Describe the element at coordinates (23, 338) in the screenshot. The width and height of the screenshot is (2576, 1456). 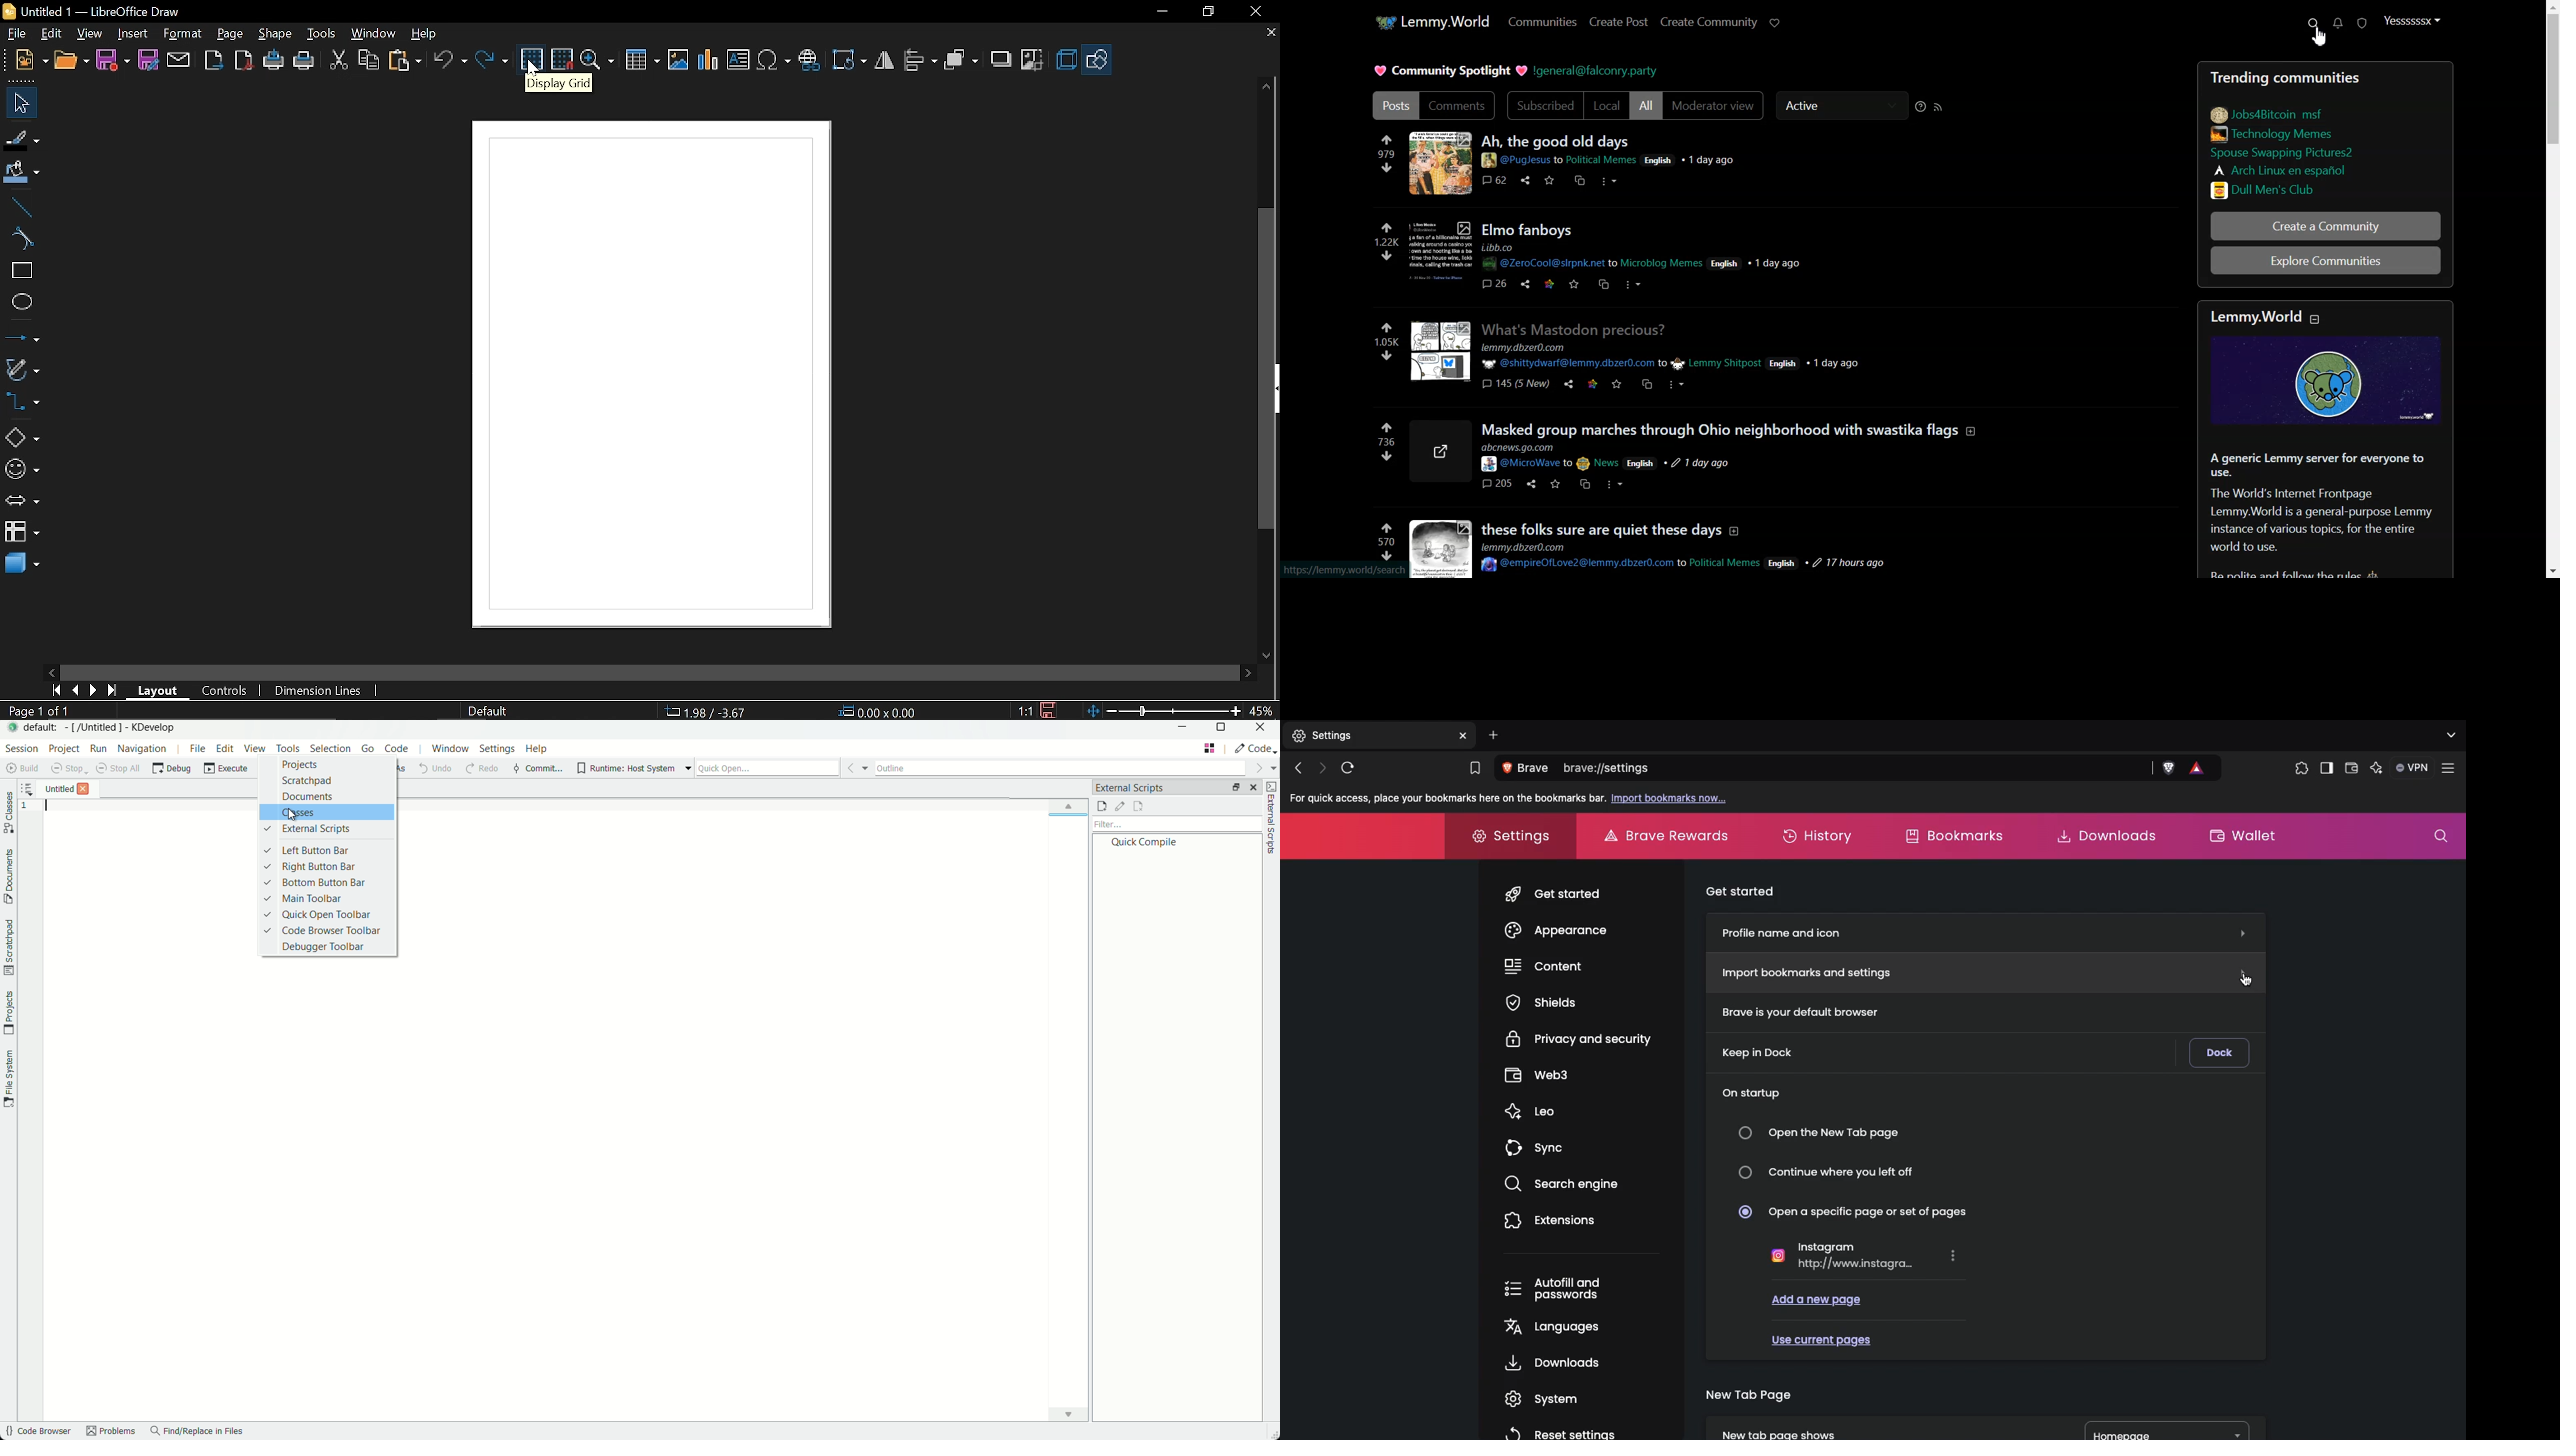
I see `lines and arrows` at that location.